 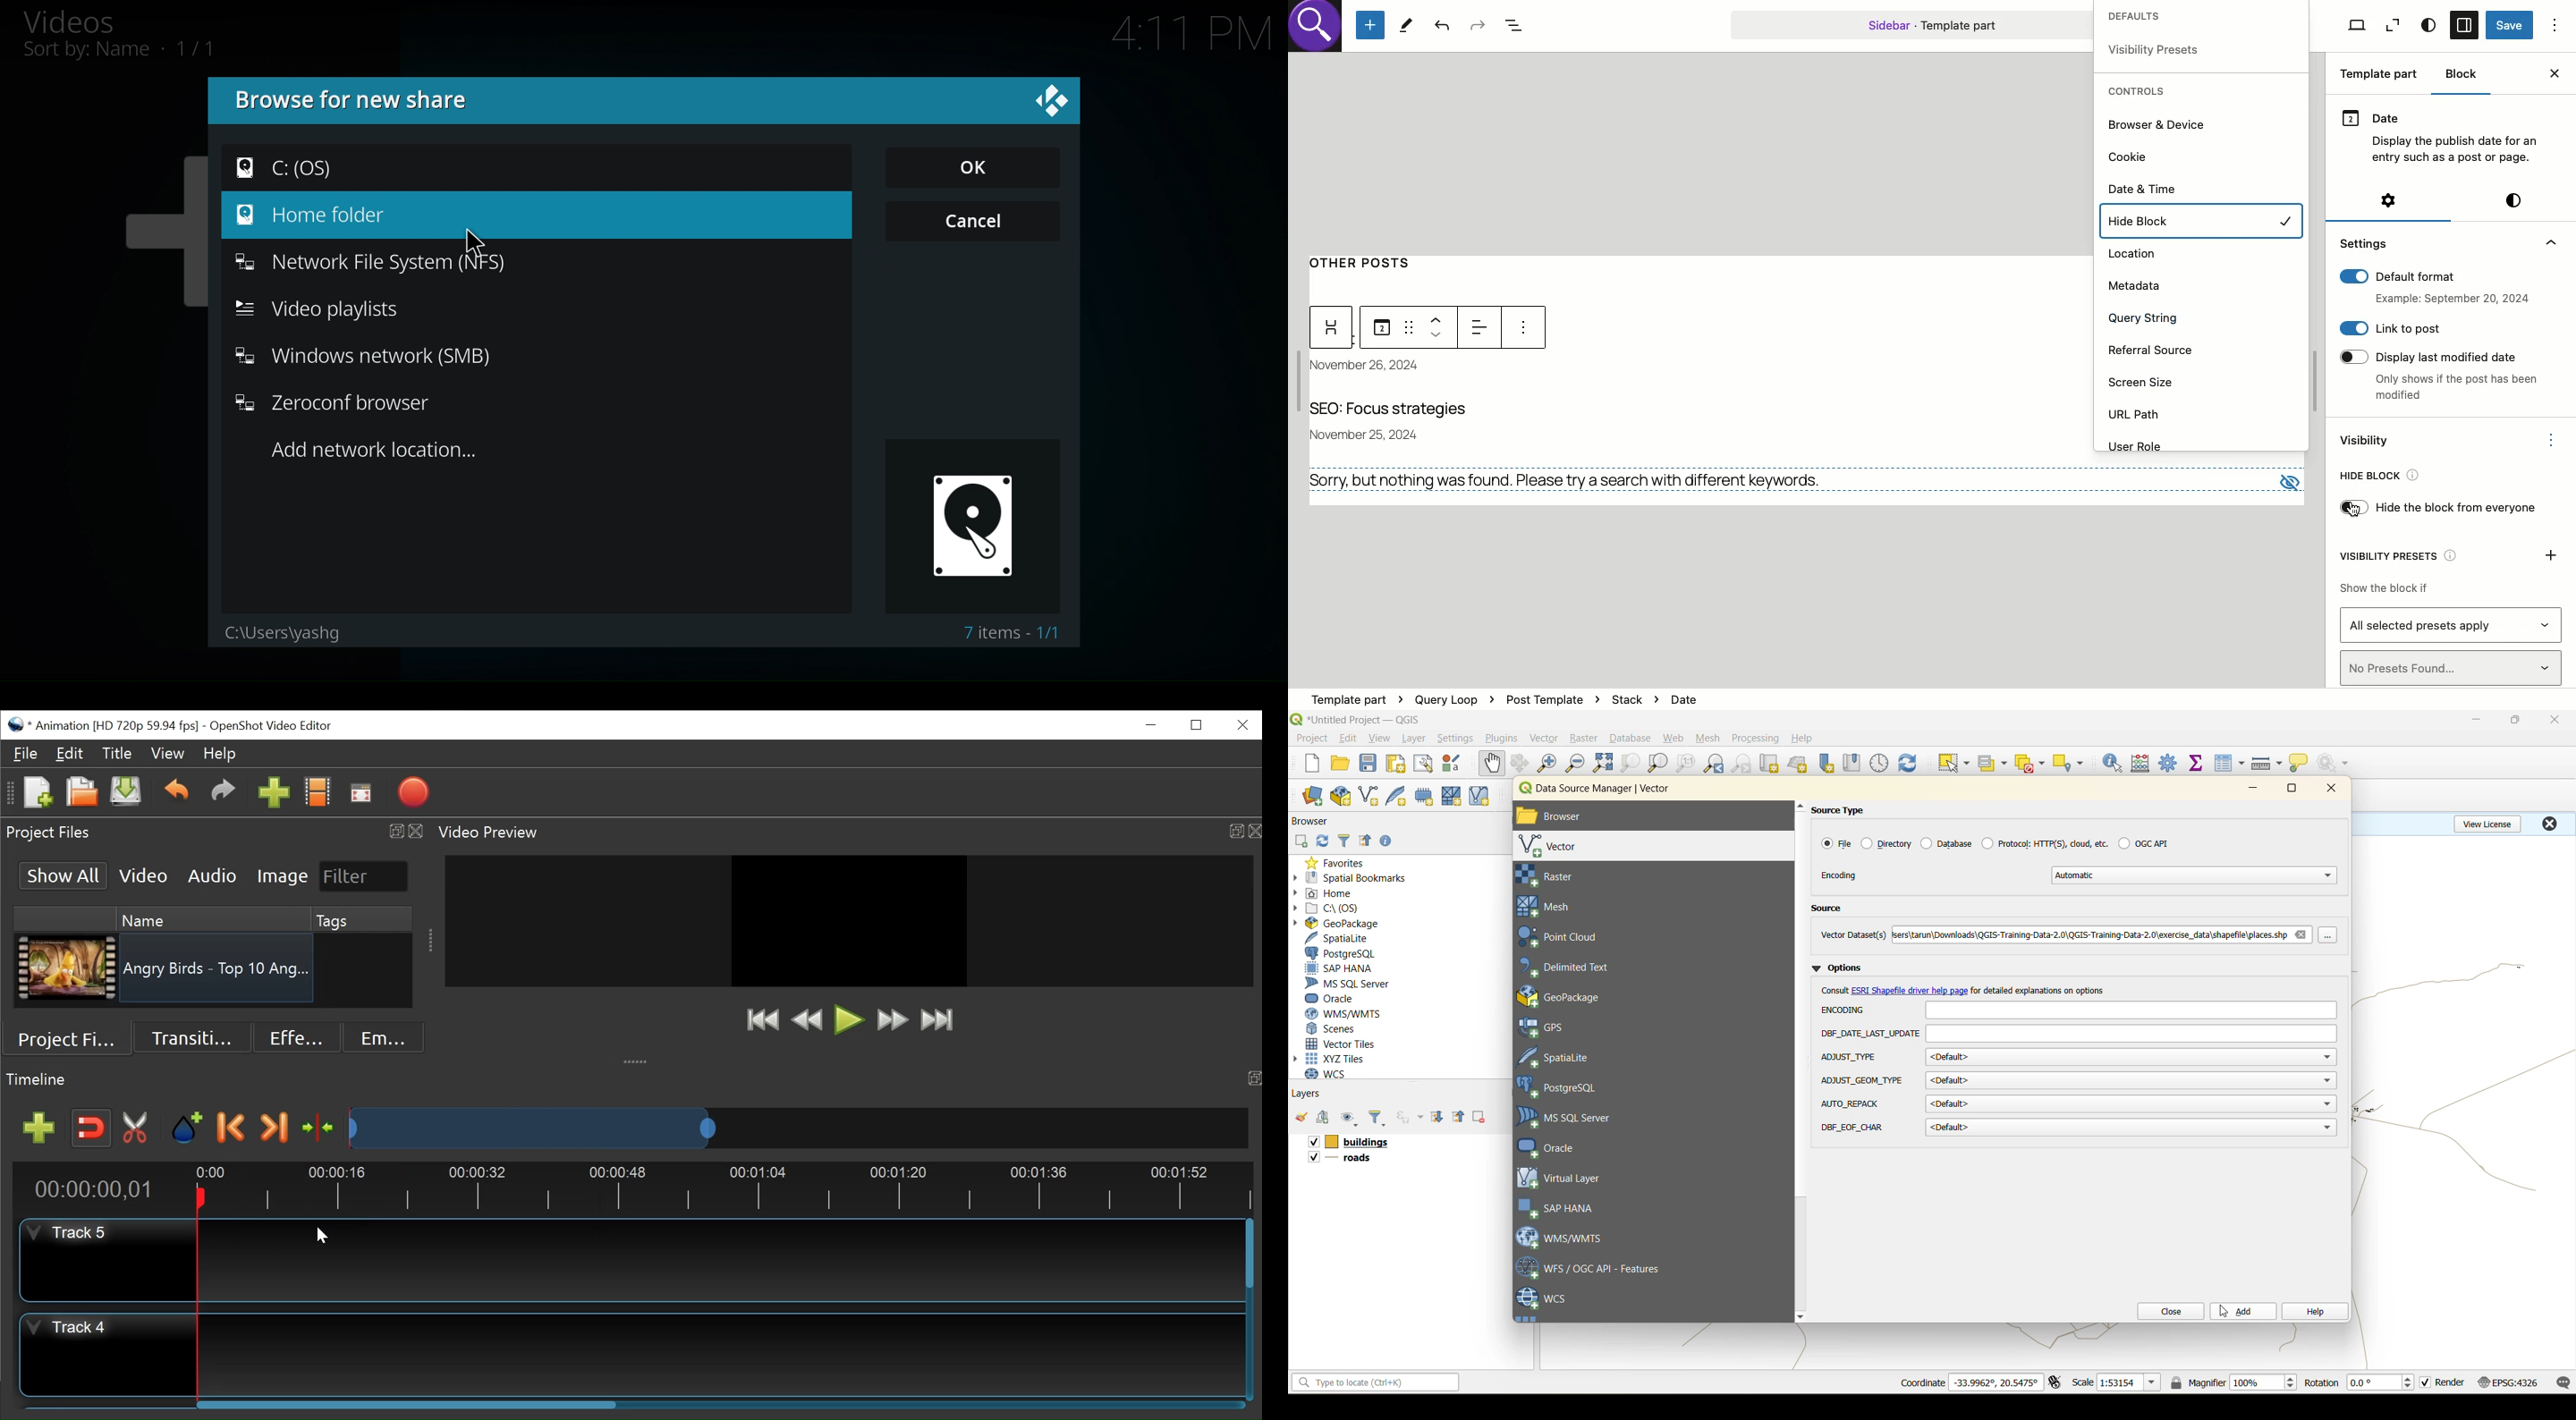 I want to click on Razor, so click(x=139, y=1128).